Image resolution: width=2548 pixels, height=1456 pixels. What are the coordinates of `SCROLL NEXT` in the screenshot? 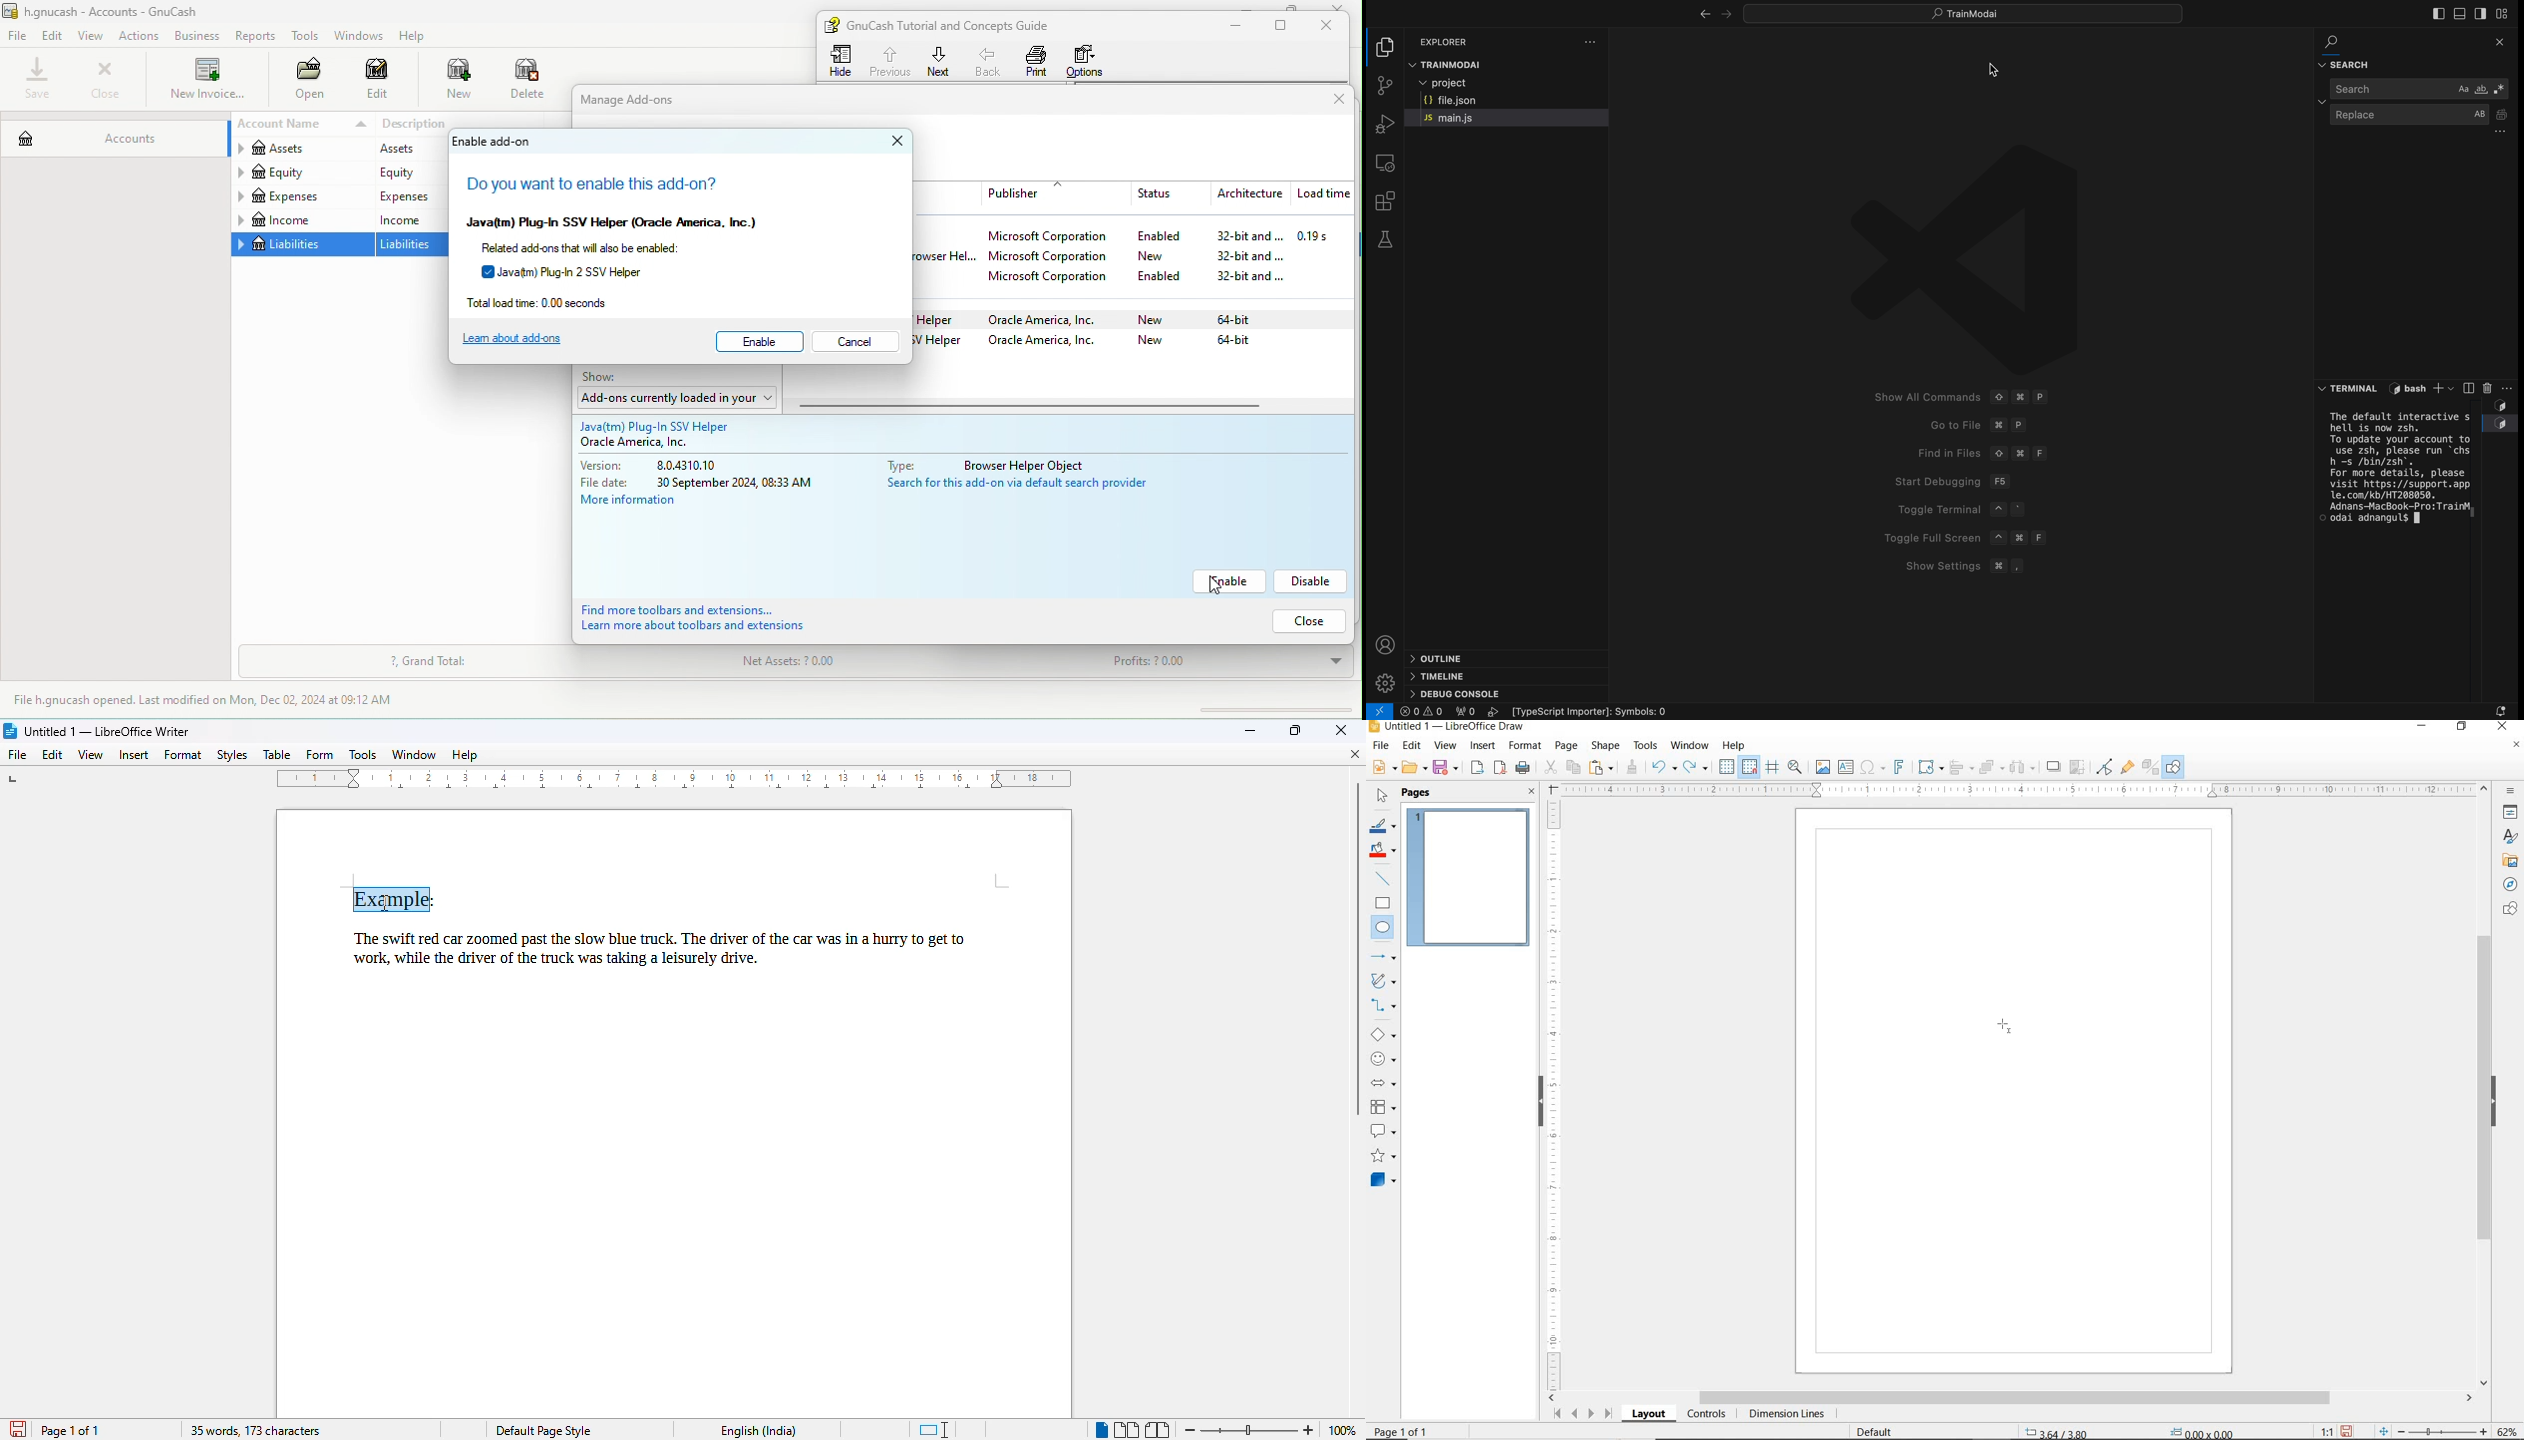 It's located at (1581, 1413).